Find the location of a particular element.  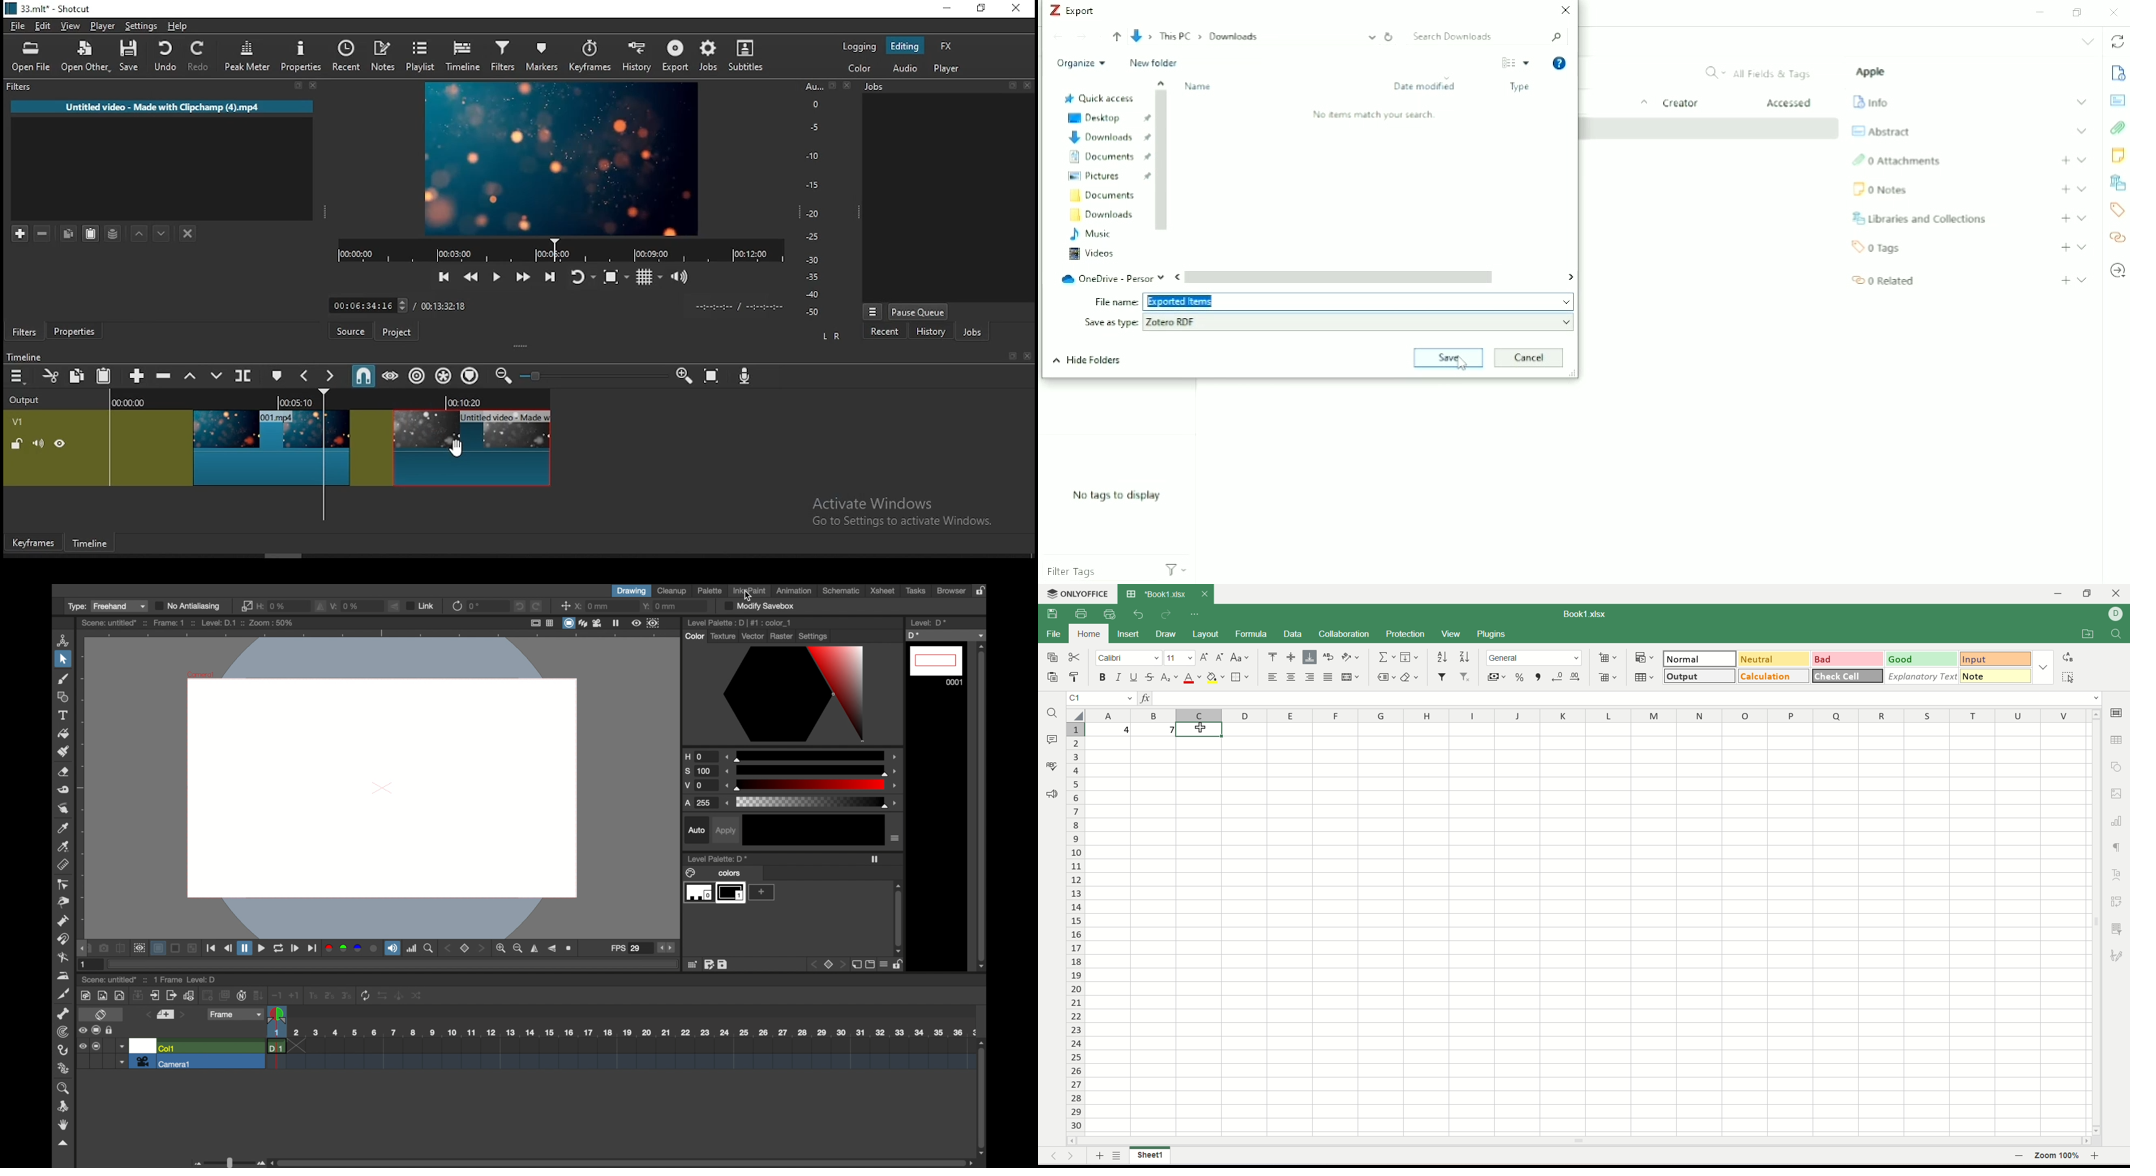

filter is located at coordinates (1442, 677).